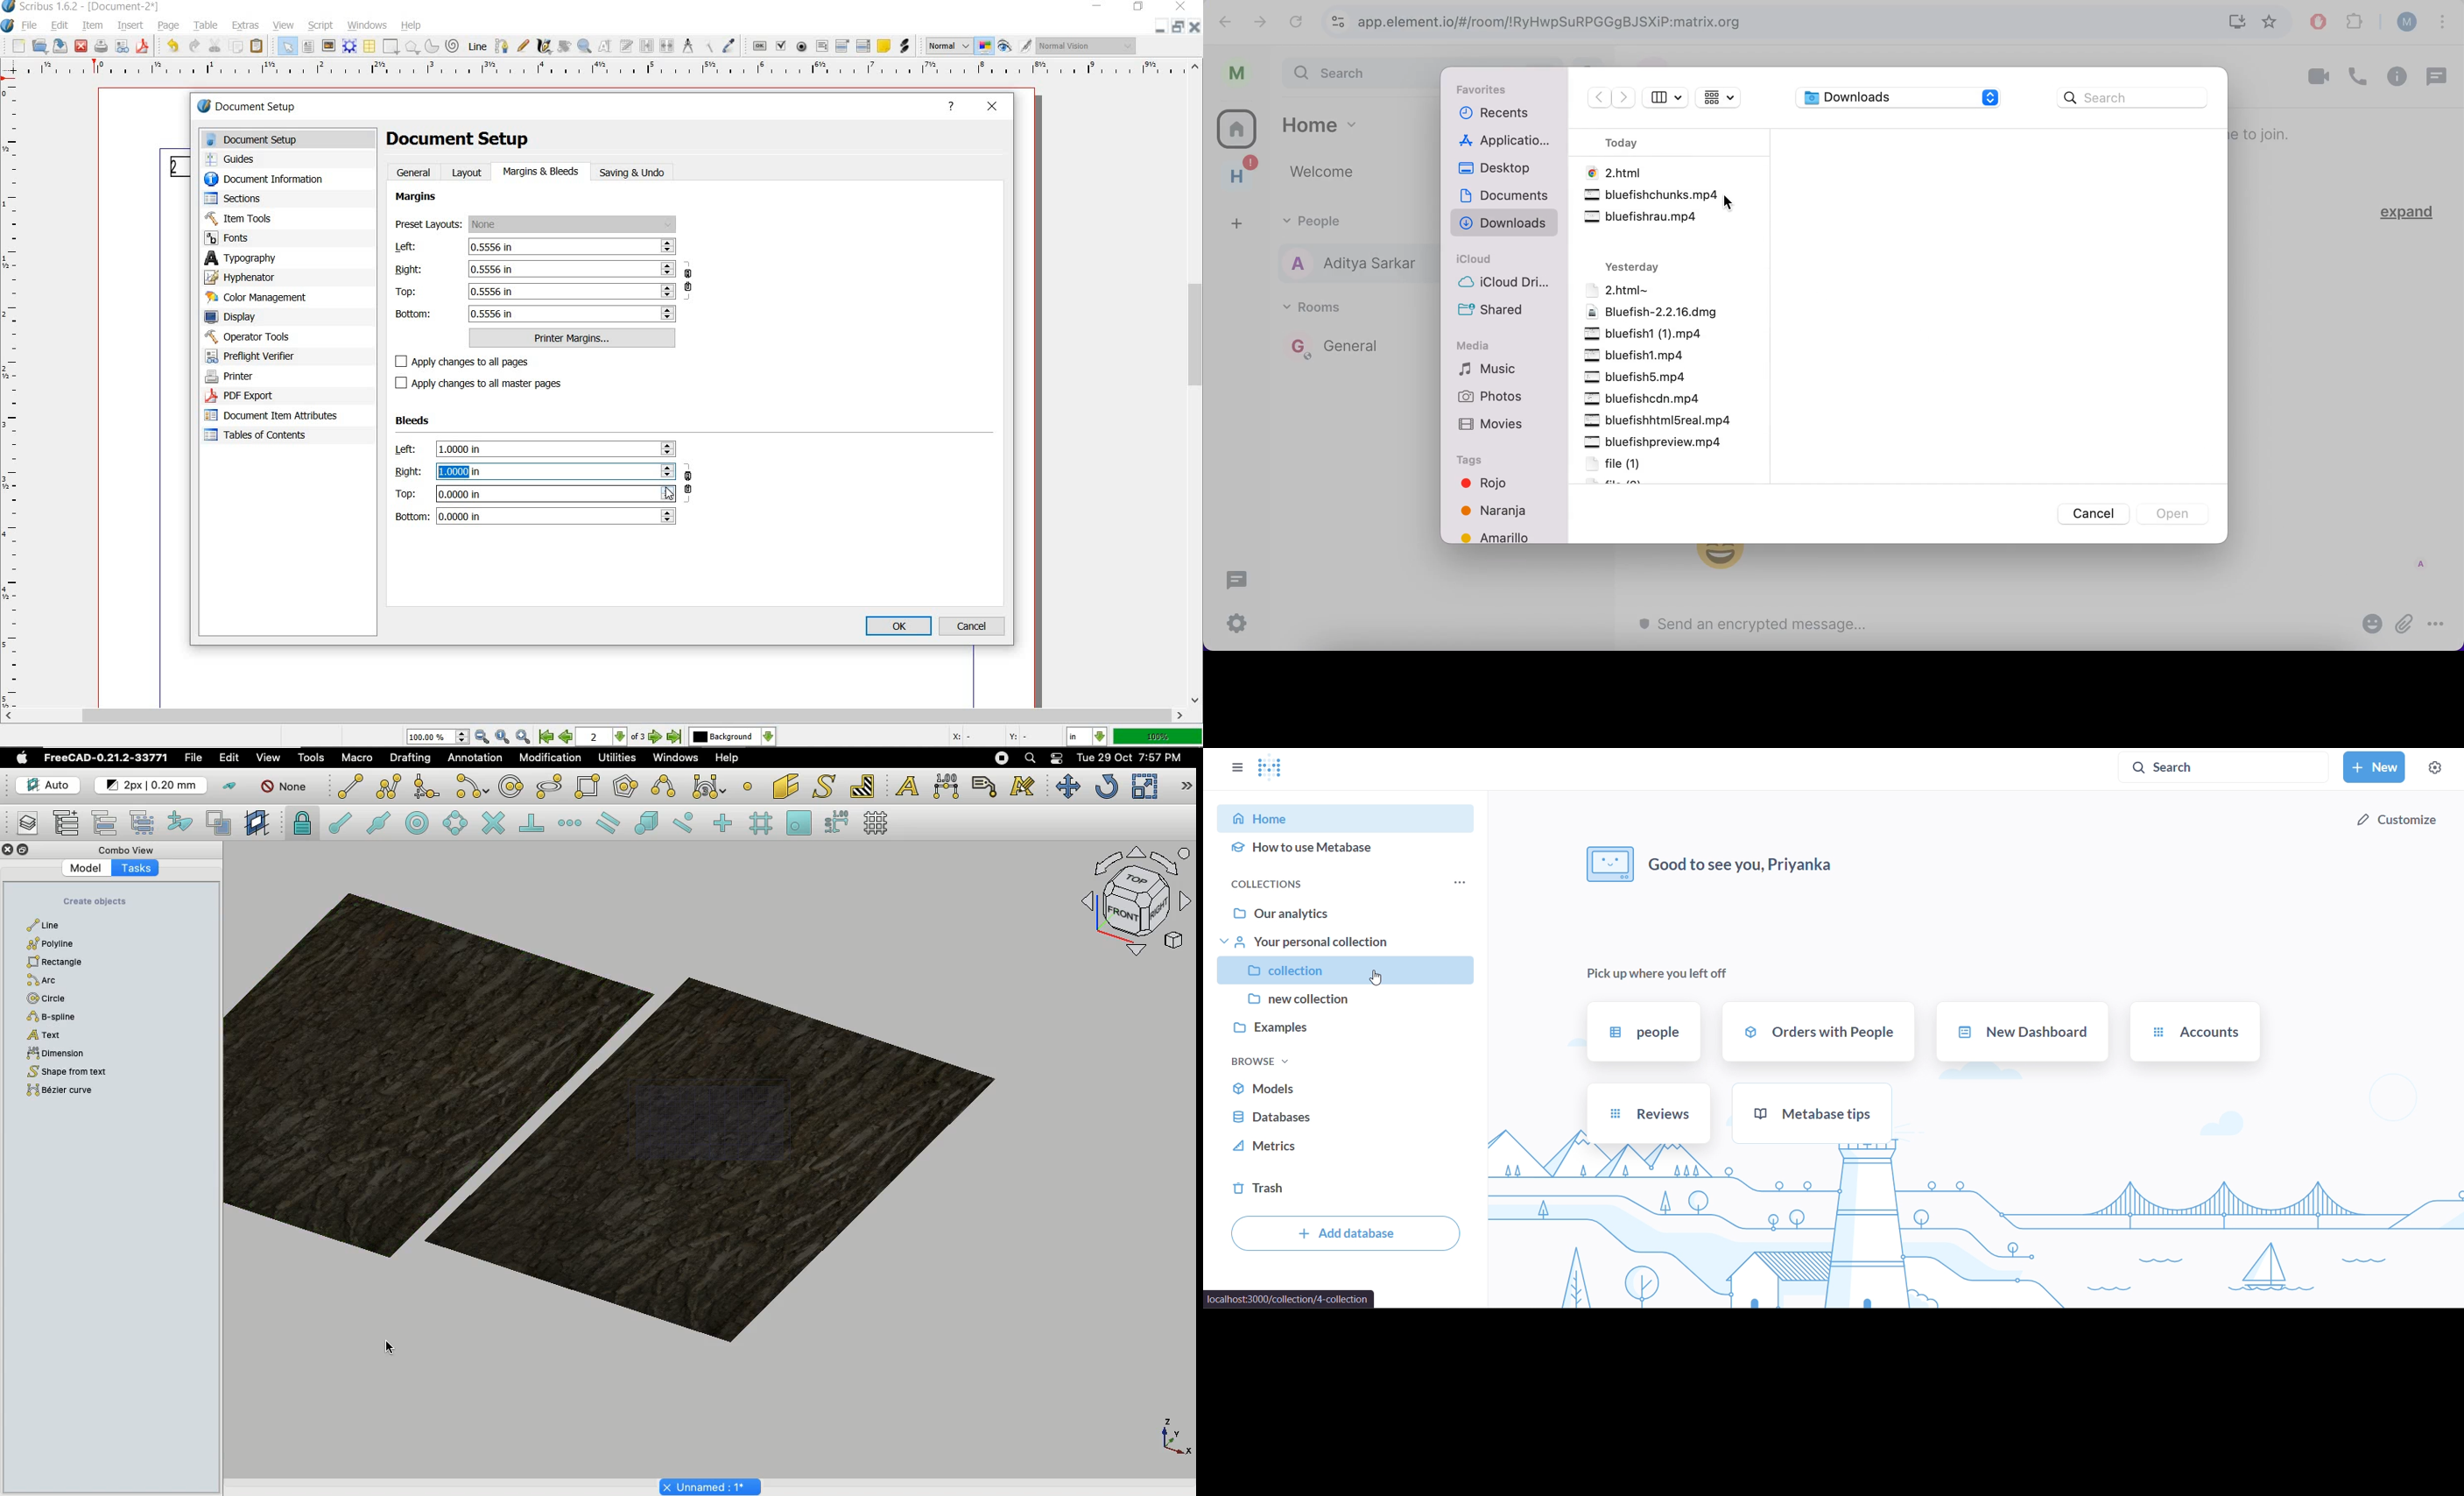 The height and width of the screenshot is (1512, 2464). I want to click on table, so click(207, 27).